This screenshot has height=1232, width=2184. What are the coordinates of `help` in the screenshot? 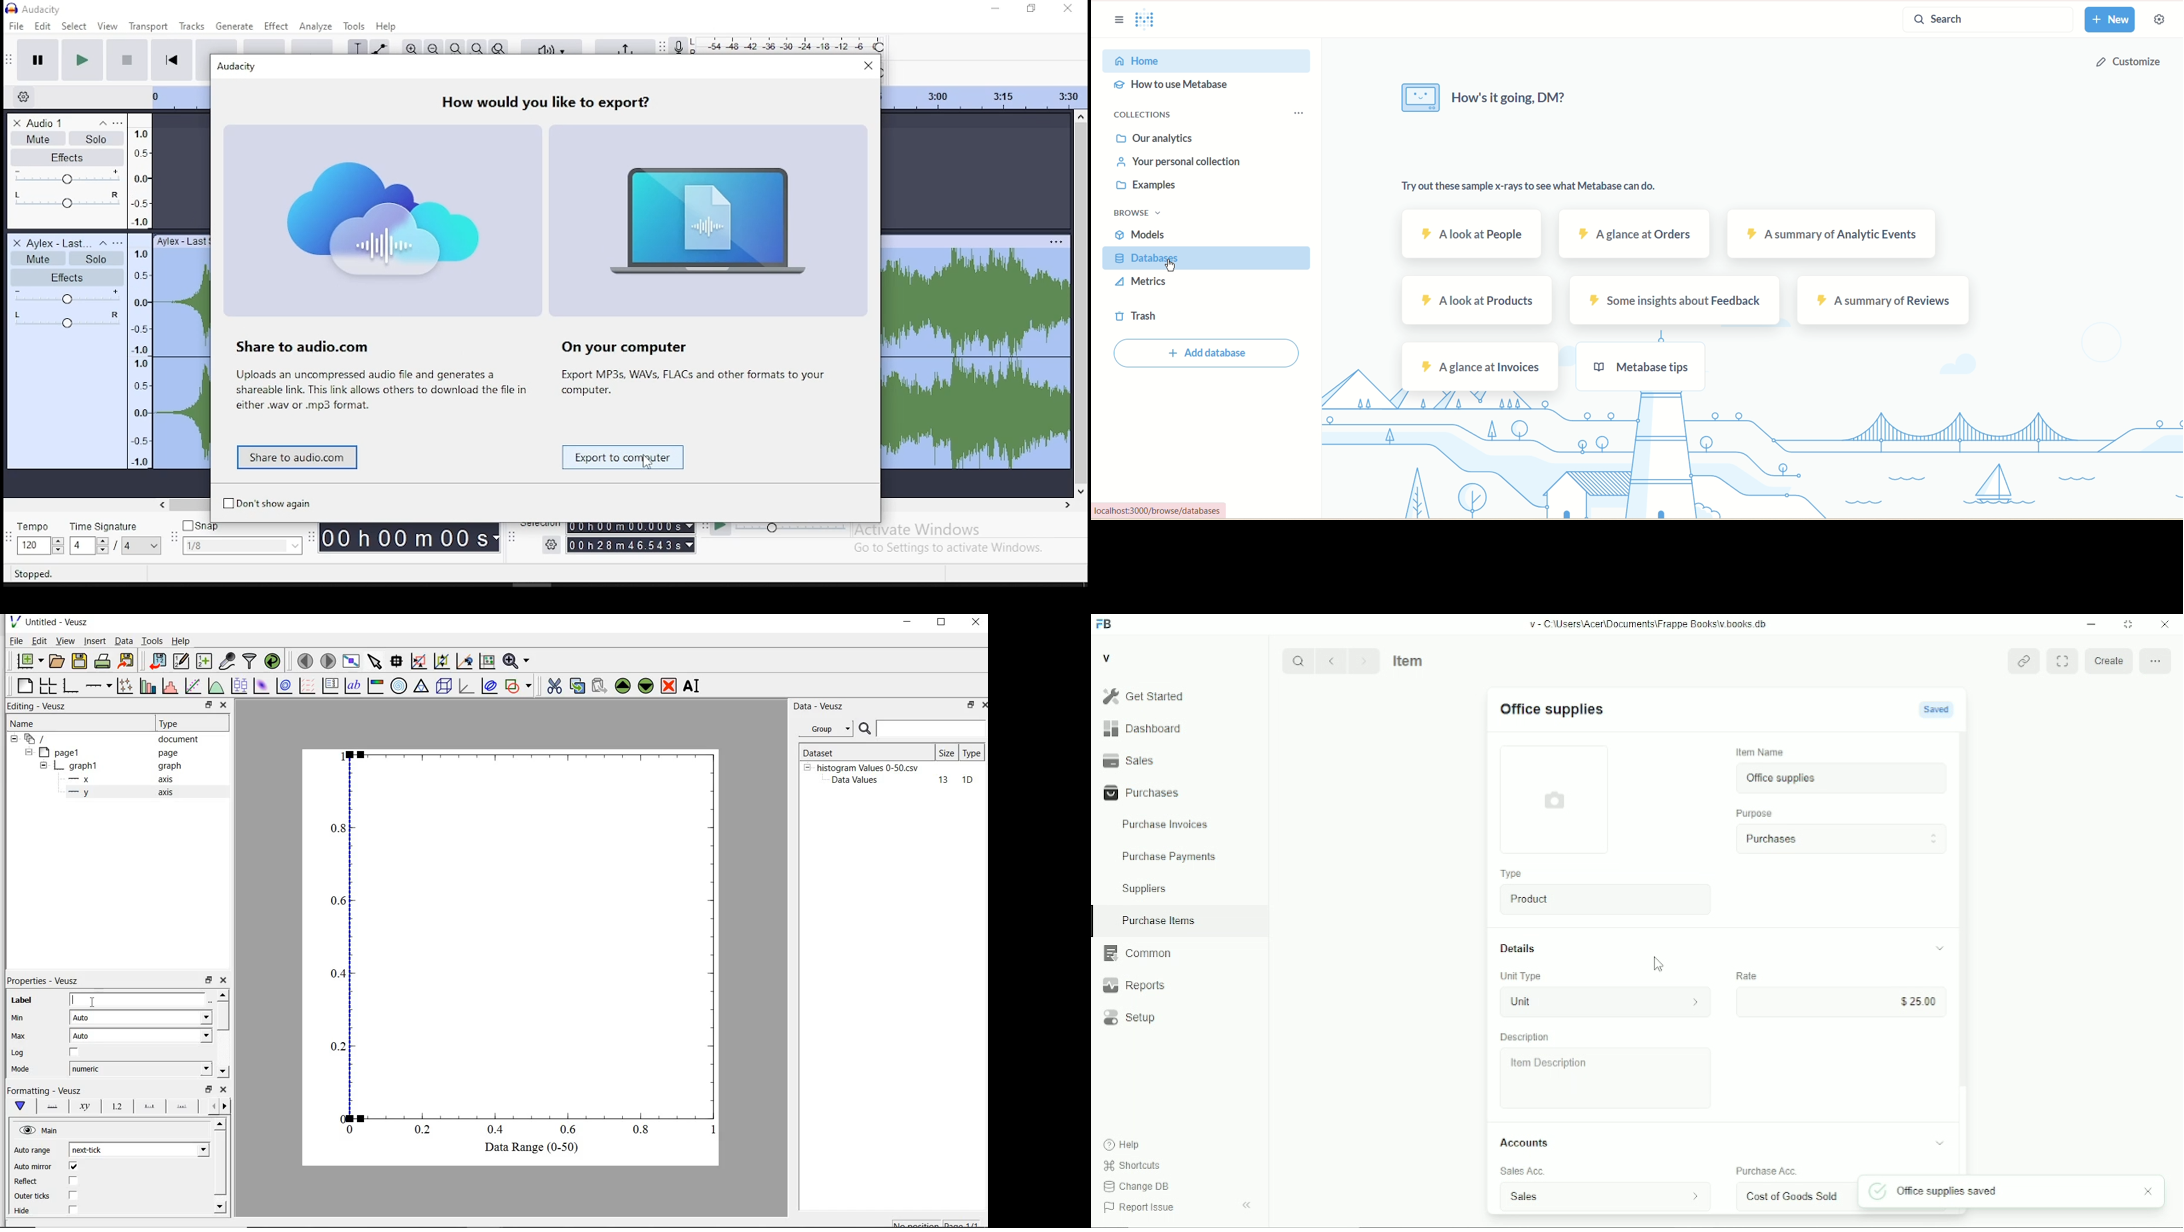 It's located at (385, 26).